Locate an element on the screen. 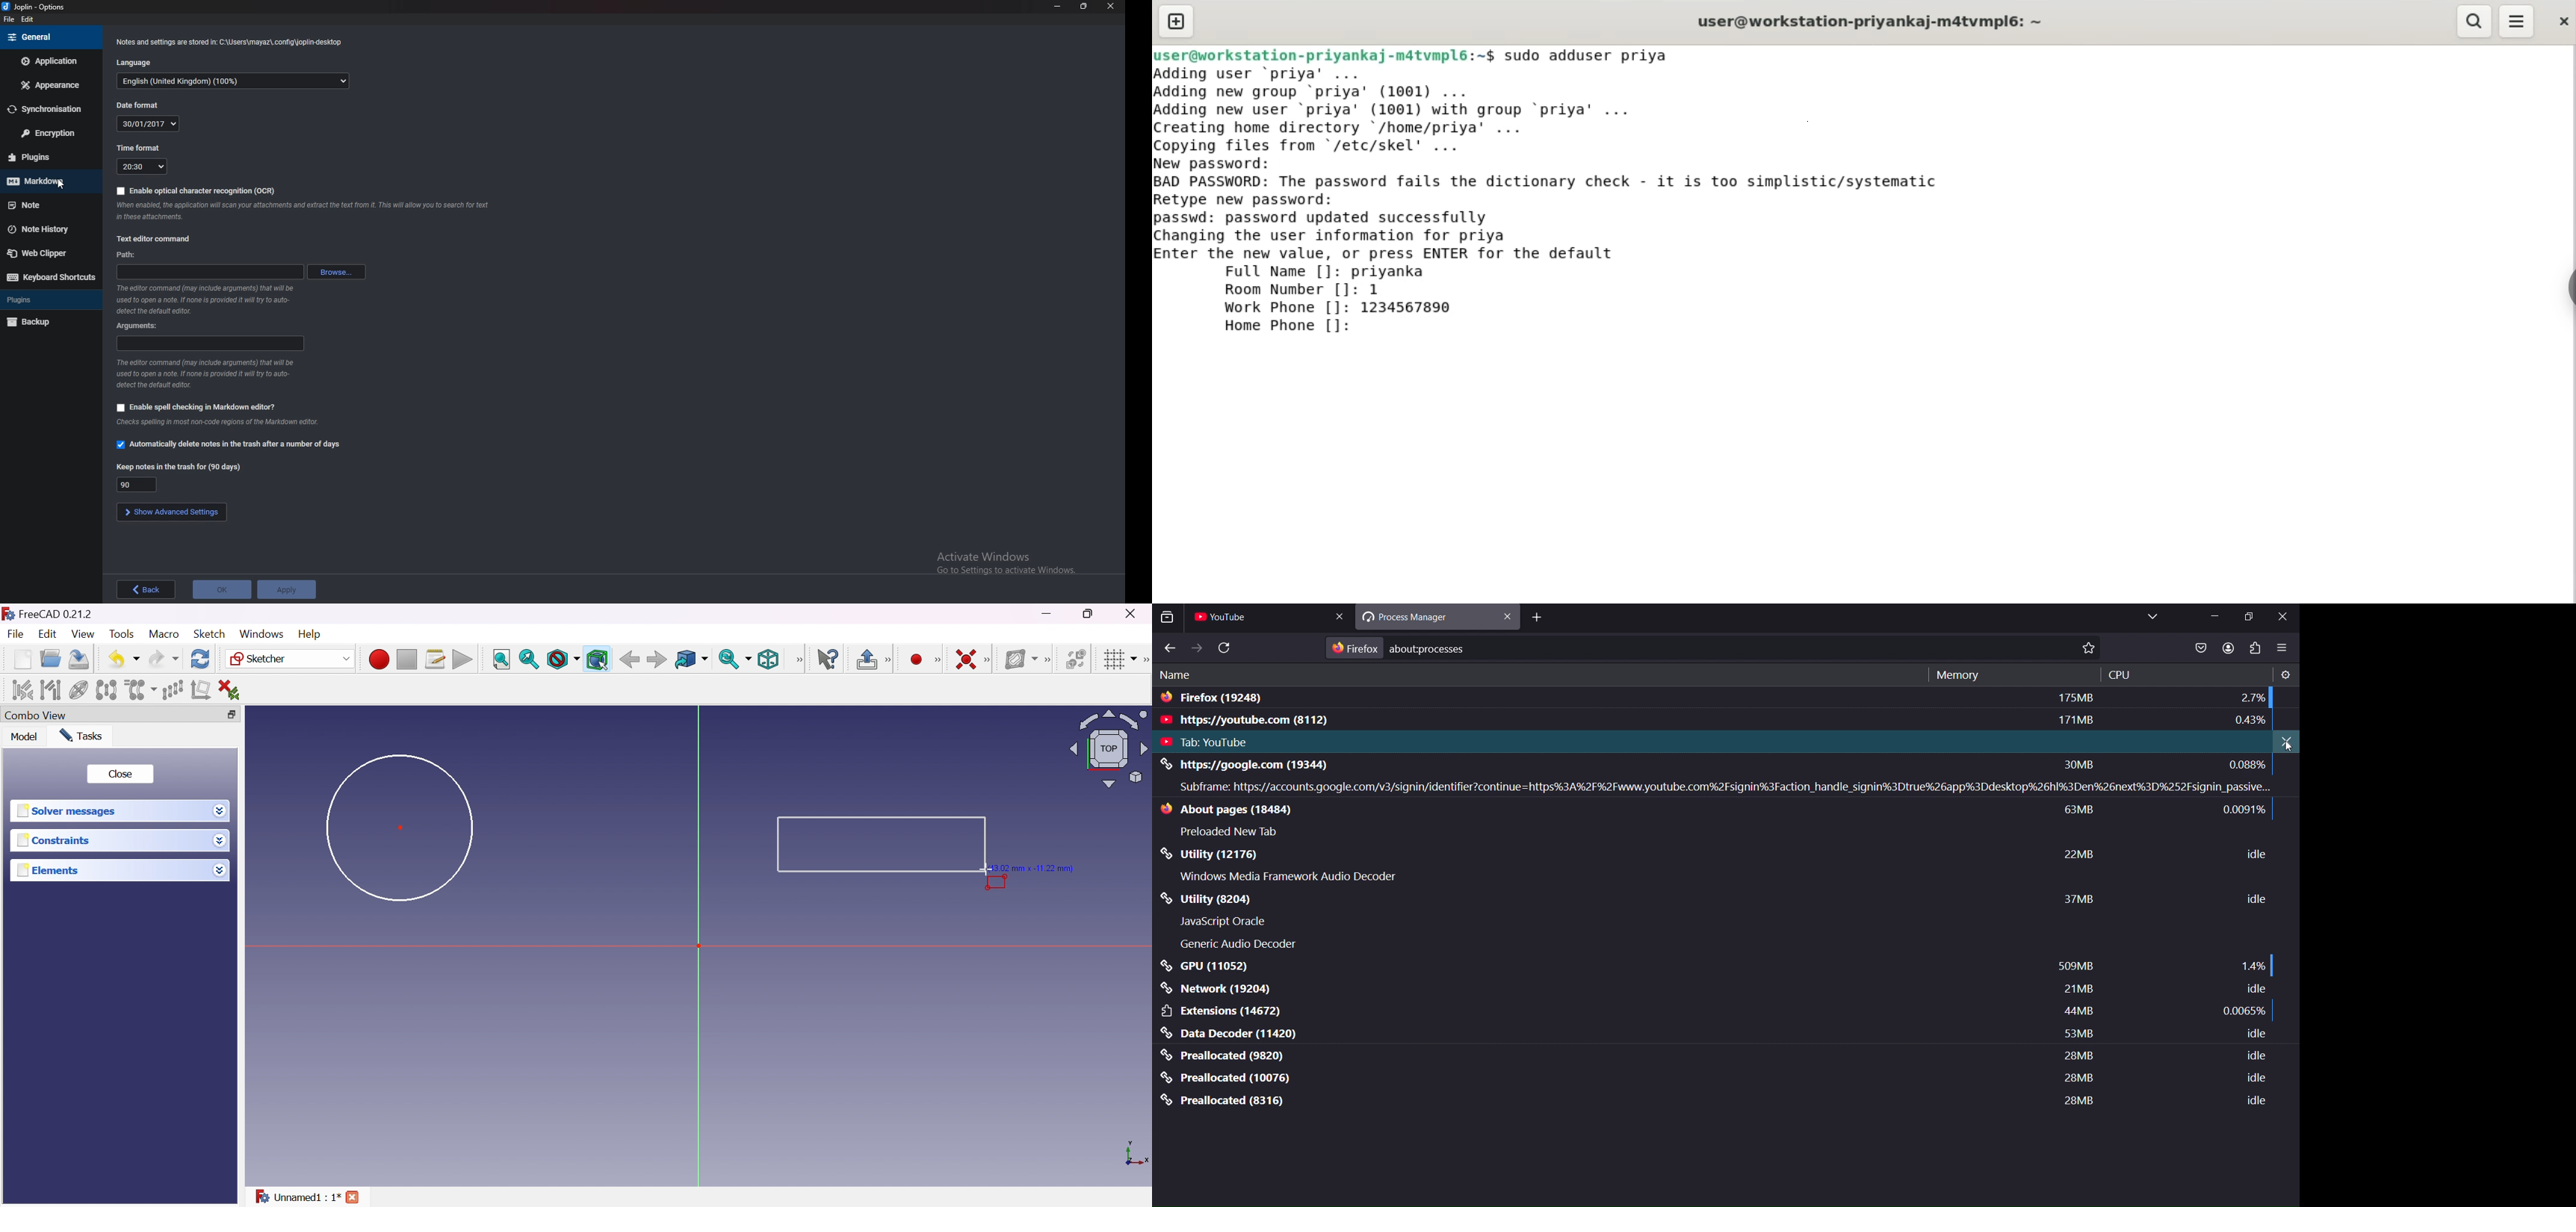  preallocated is located at coordinates (1227, 1055).